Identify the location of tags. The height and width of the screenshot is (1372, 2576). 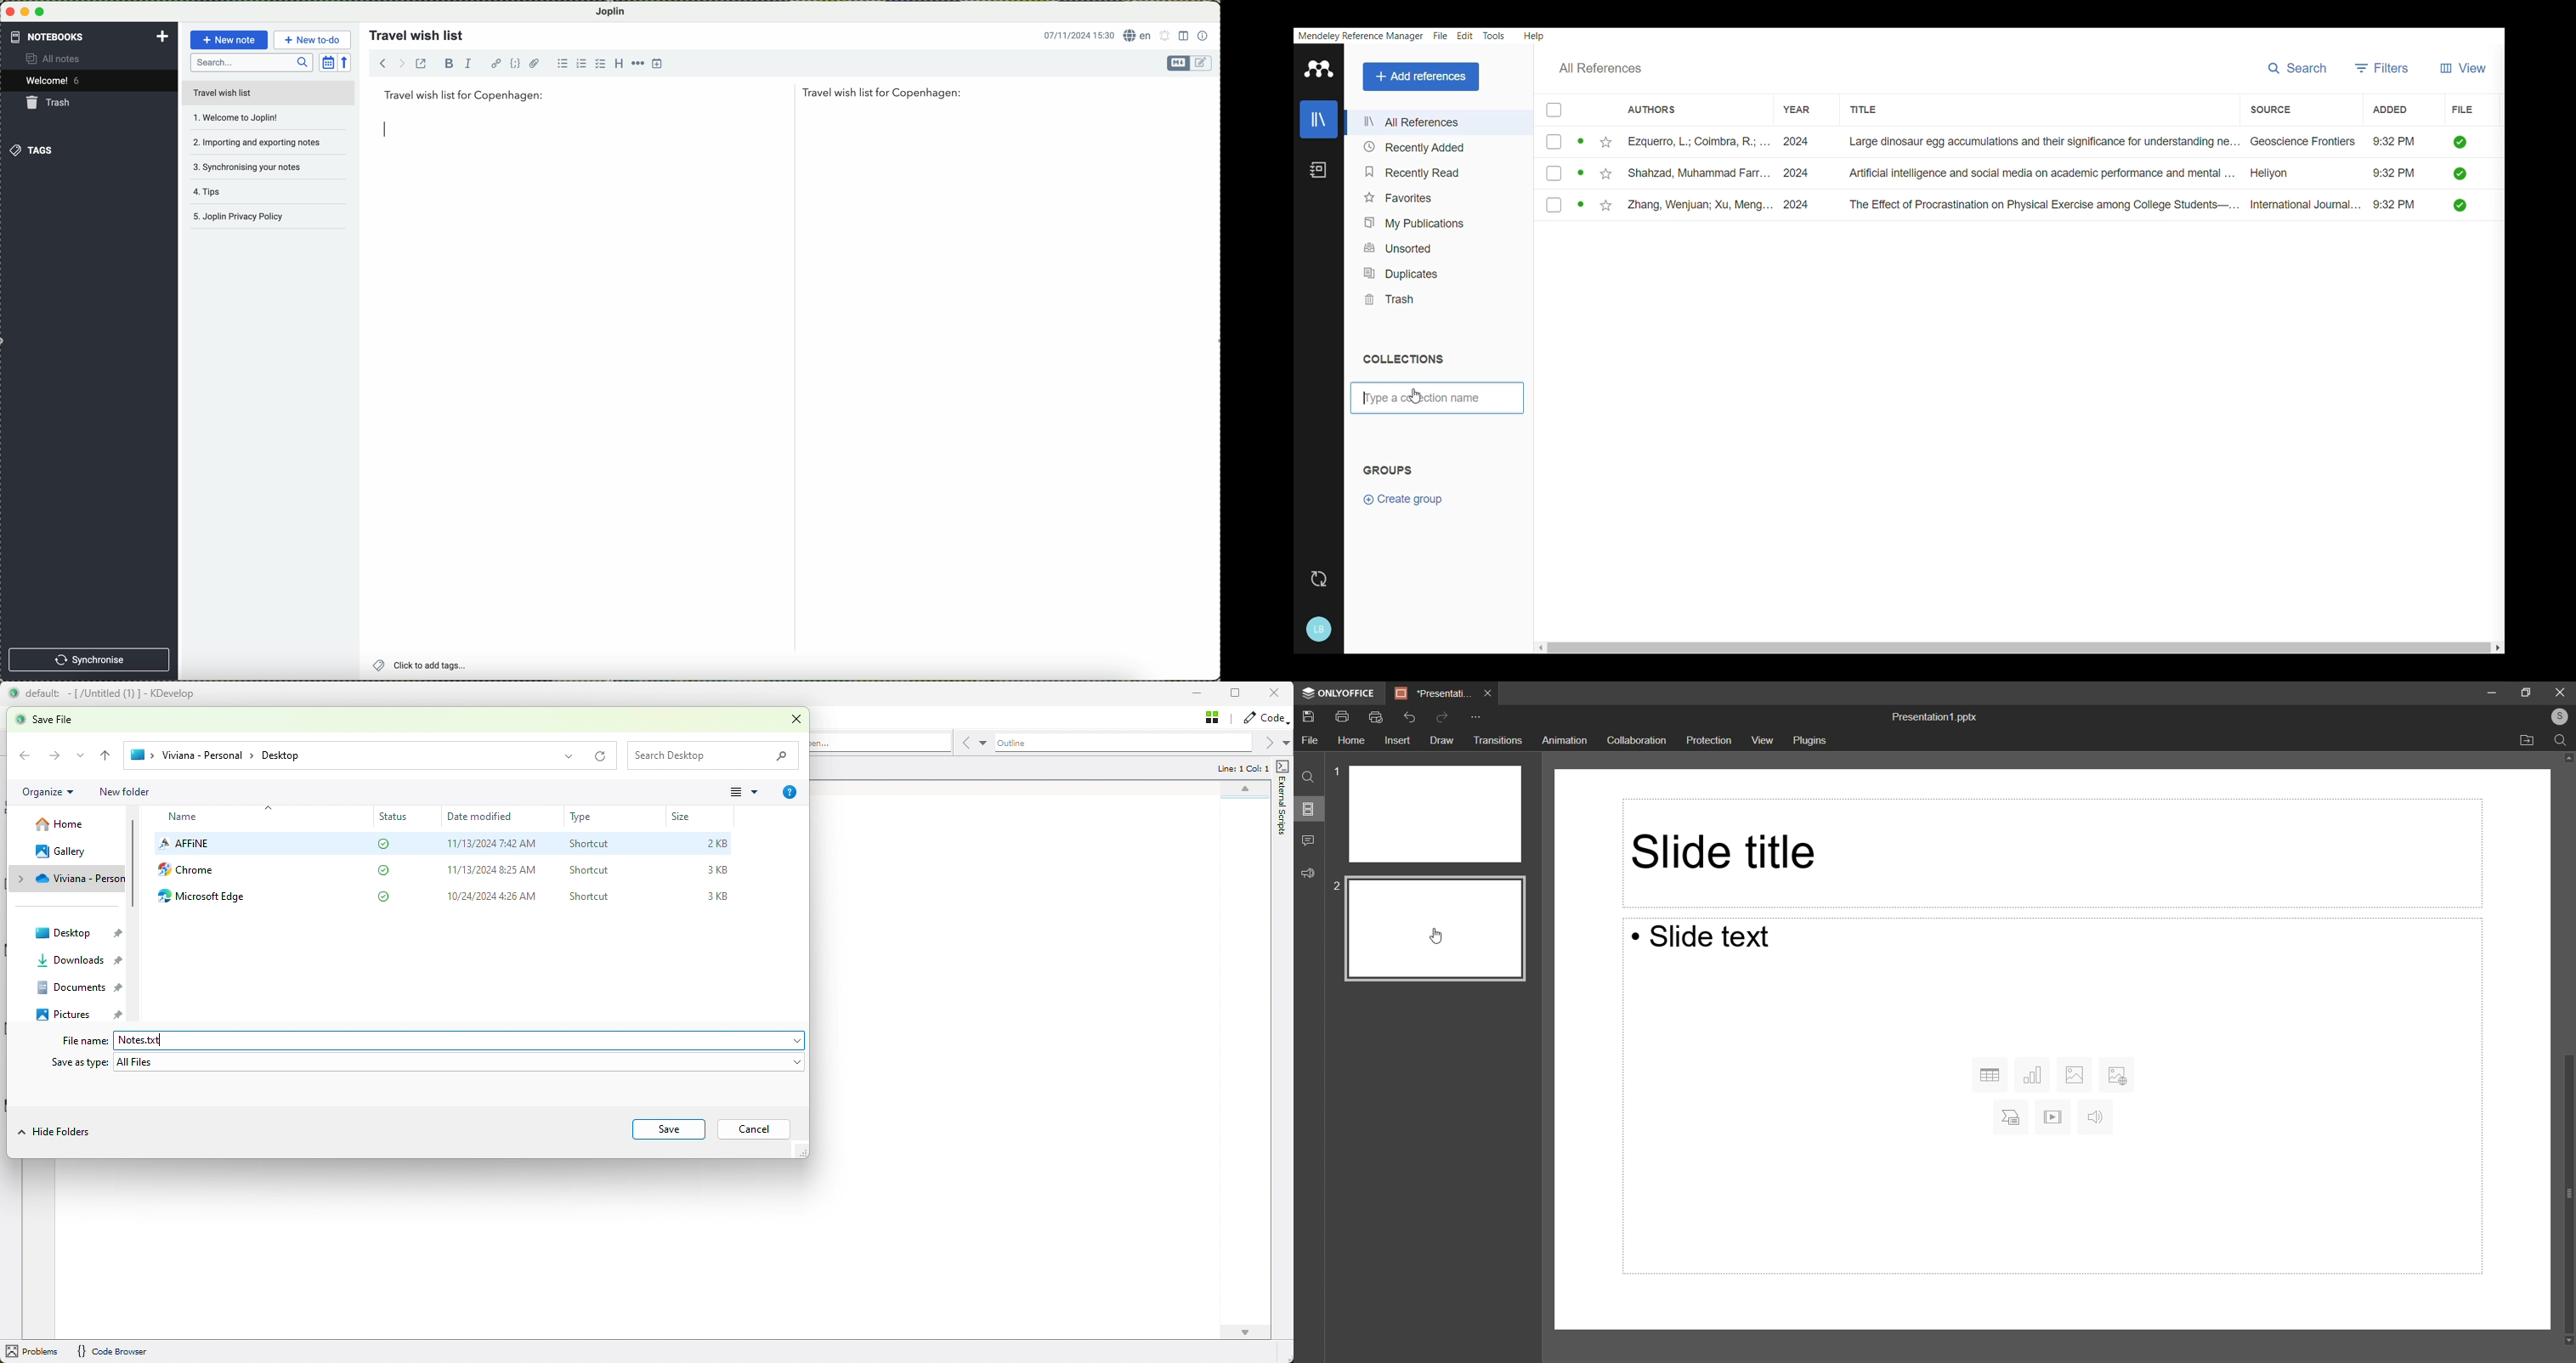
(33, 150).